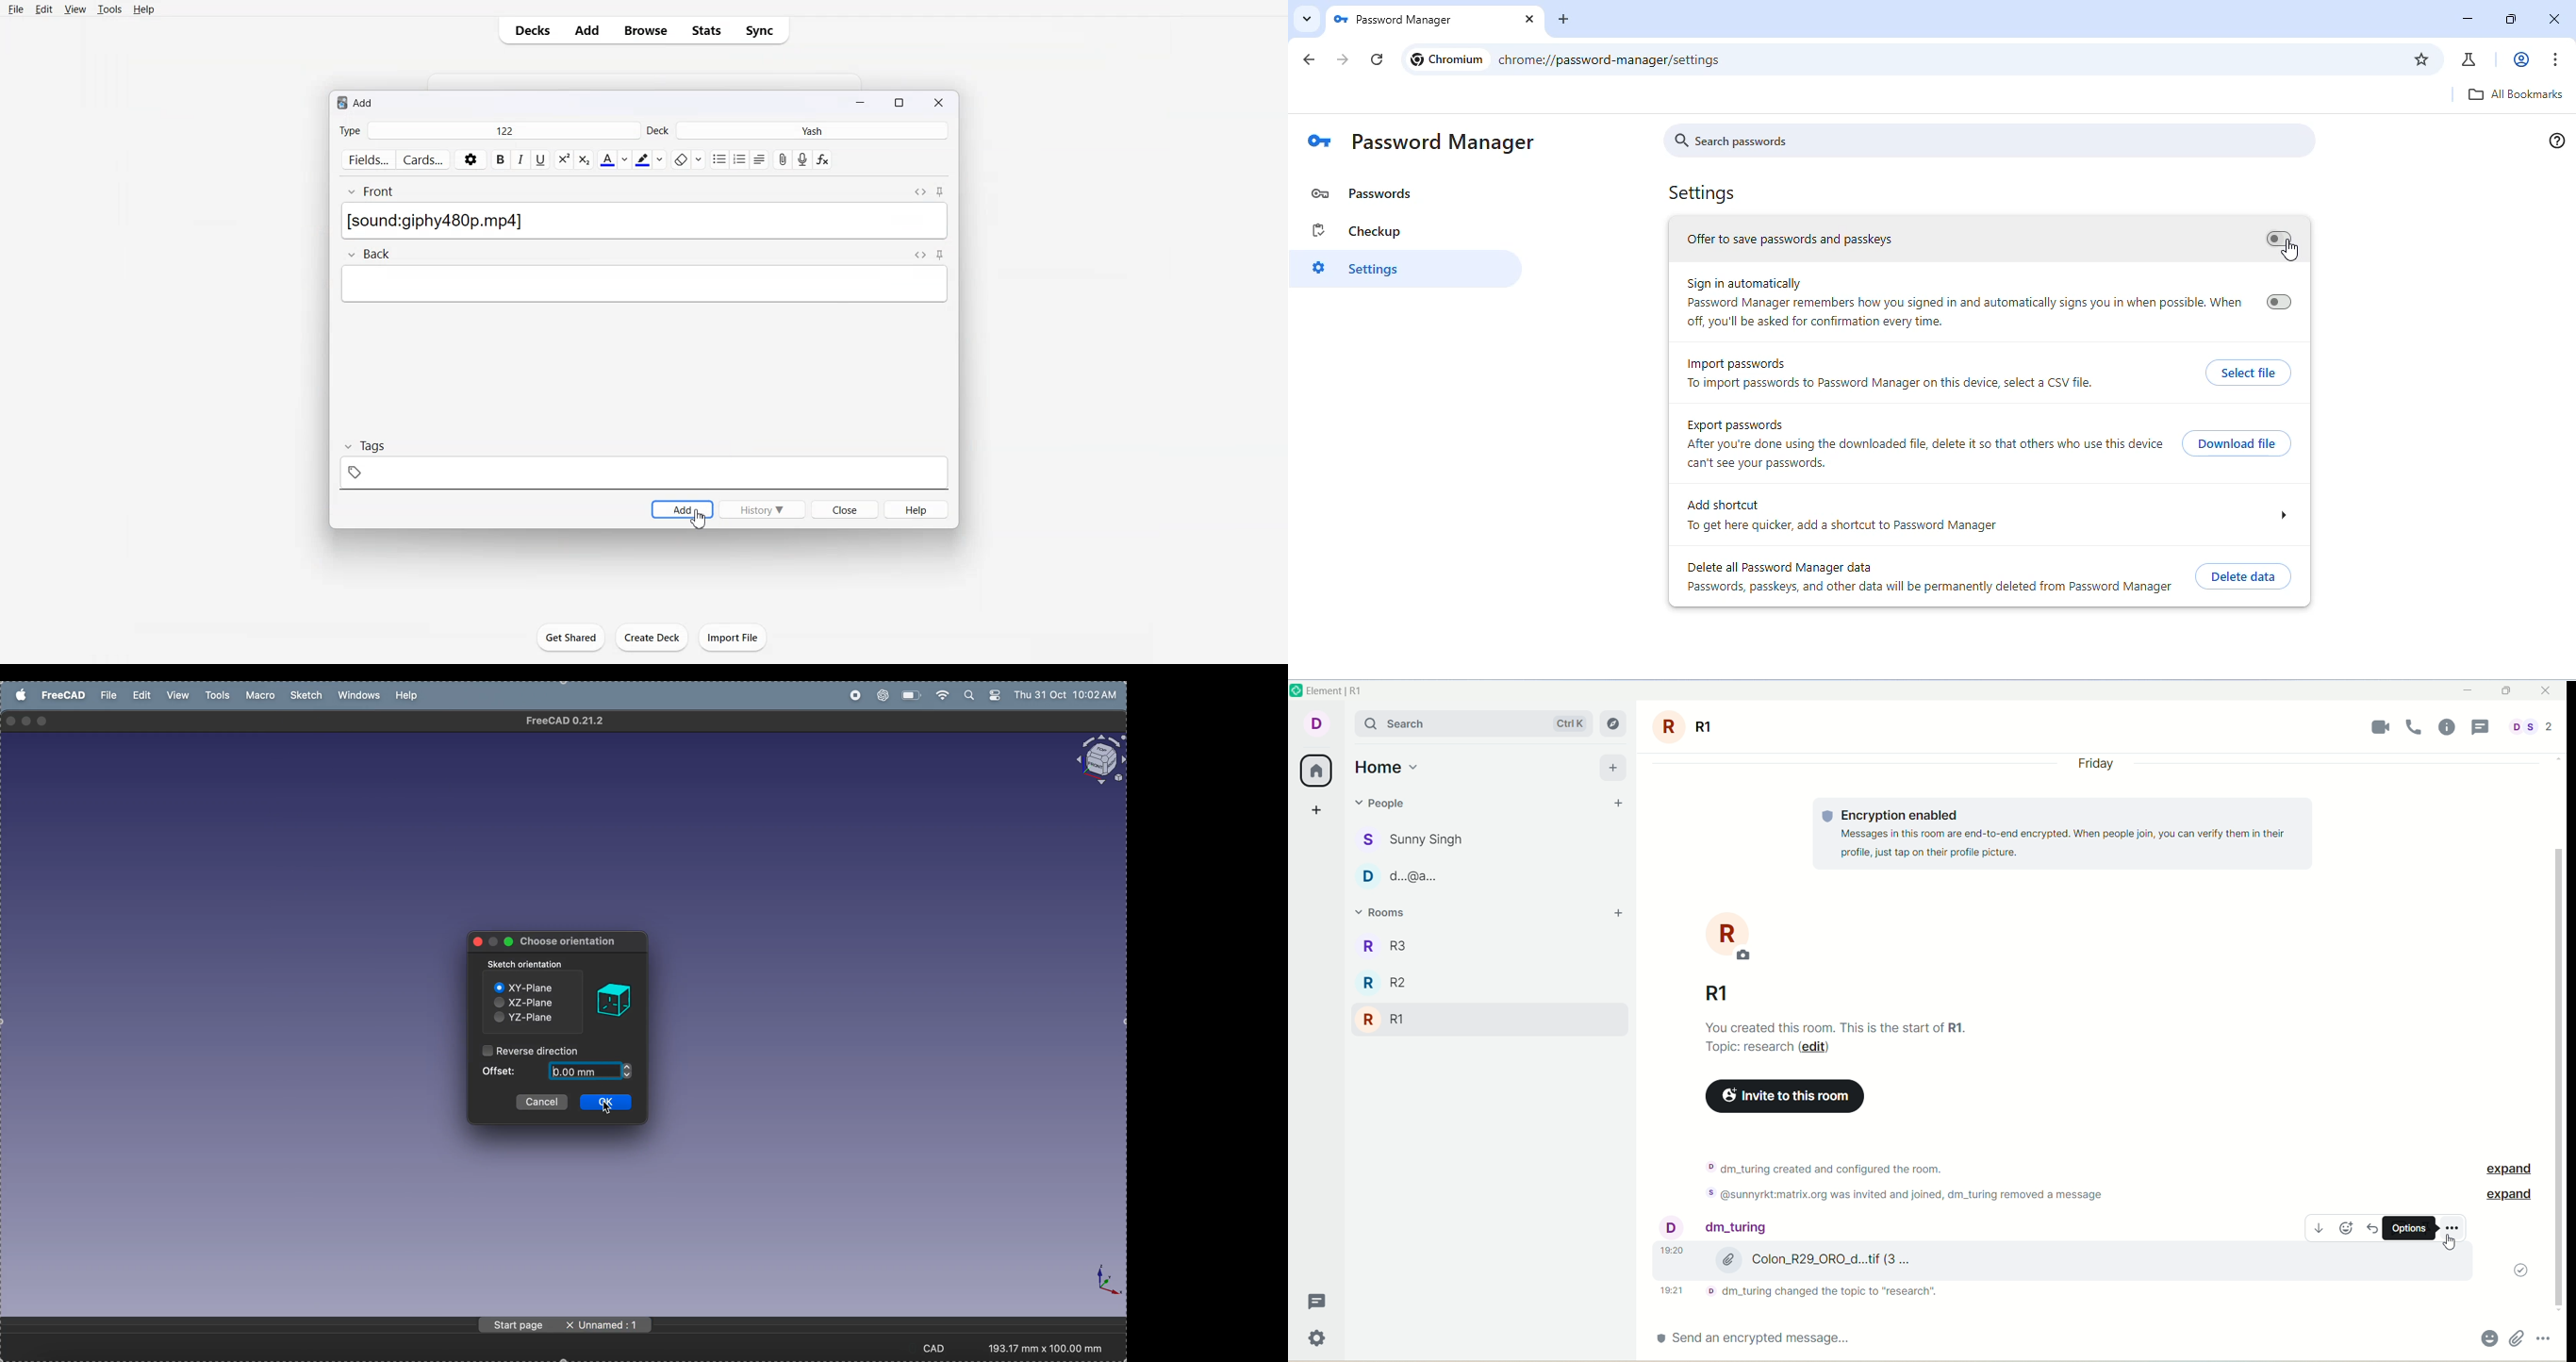 This screenshot has width=2576, height=1372. Describe the element at coordinates (571, 636) in the screenshot. I see `Get Shared` at that location.